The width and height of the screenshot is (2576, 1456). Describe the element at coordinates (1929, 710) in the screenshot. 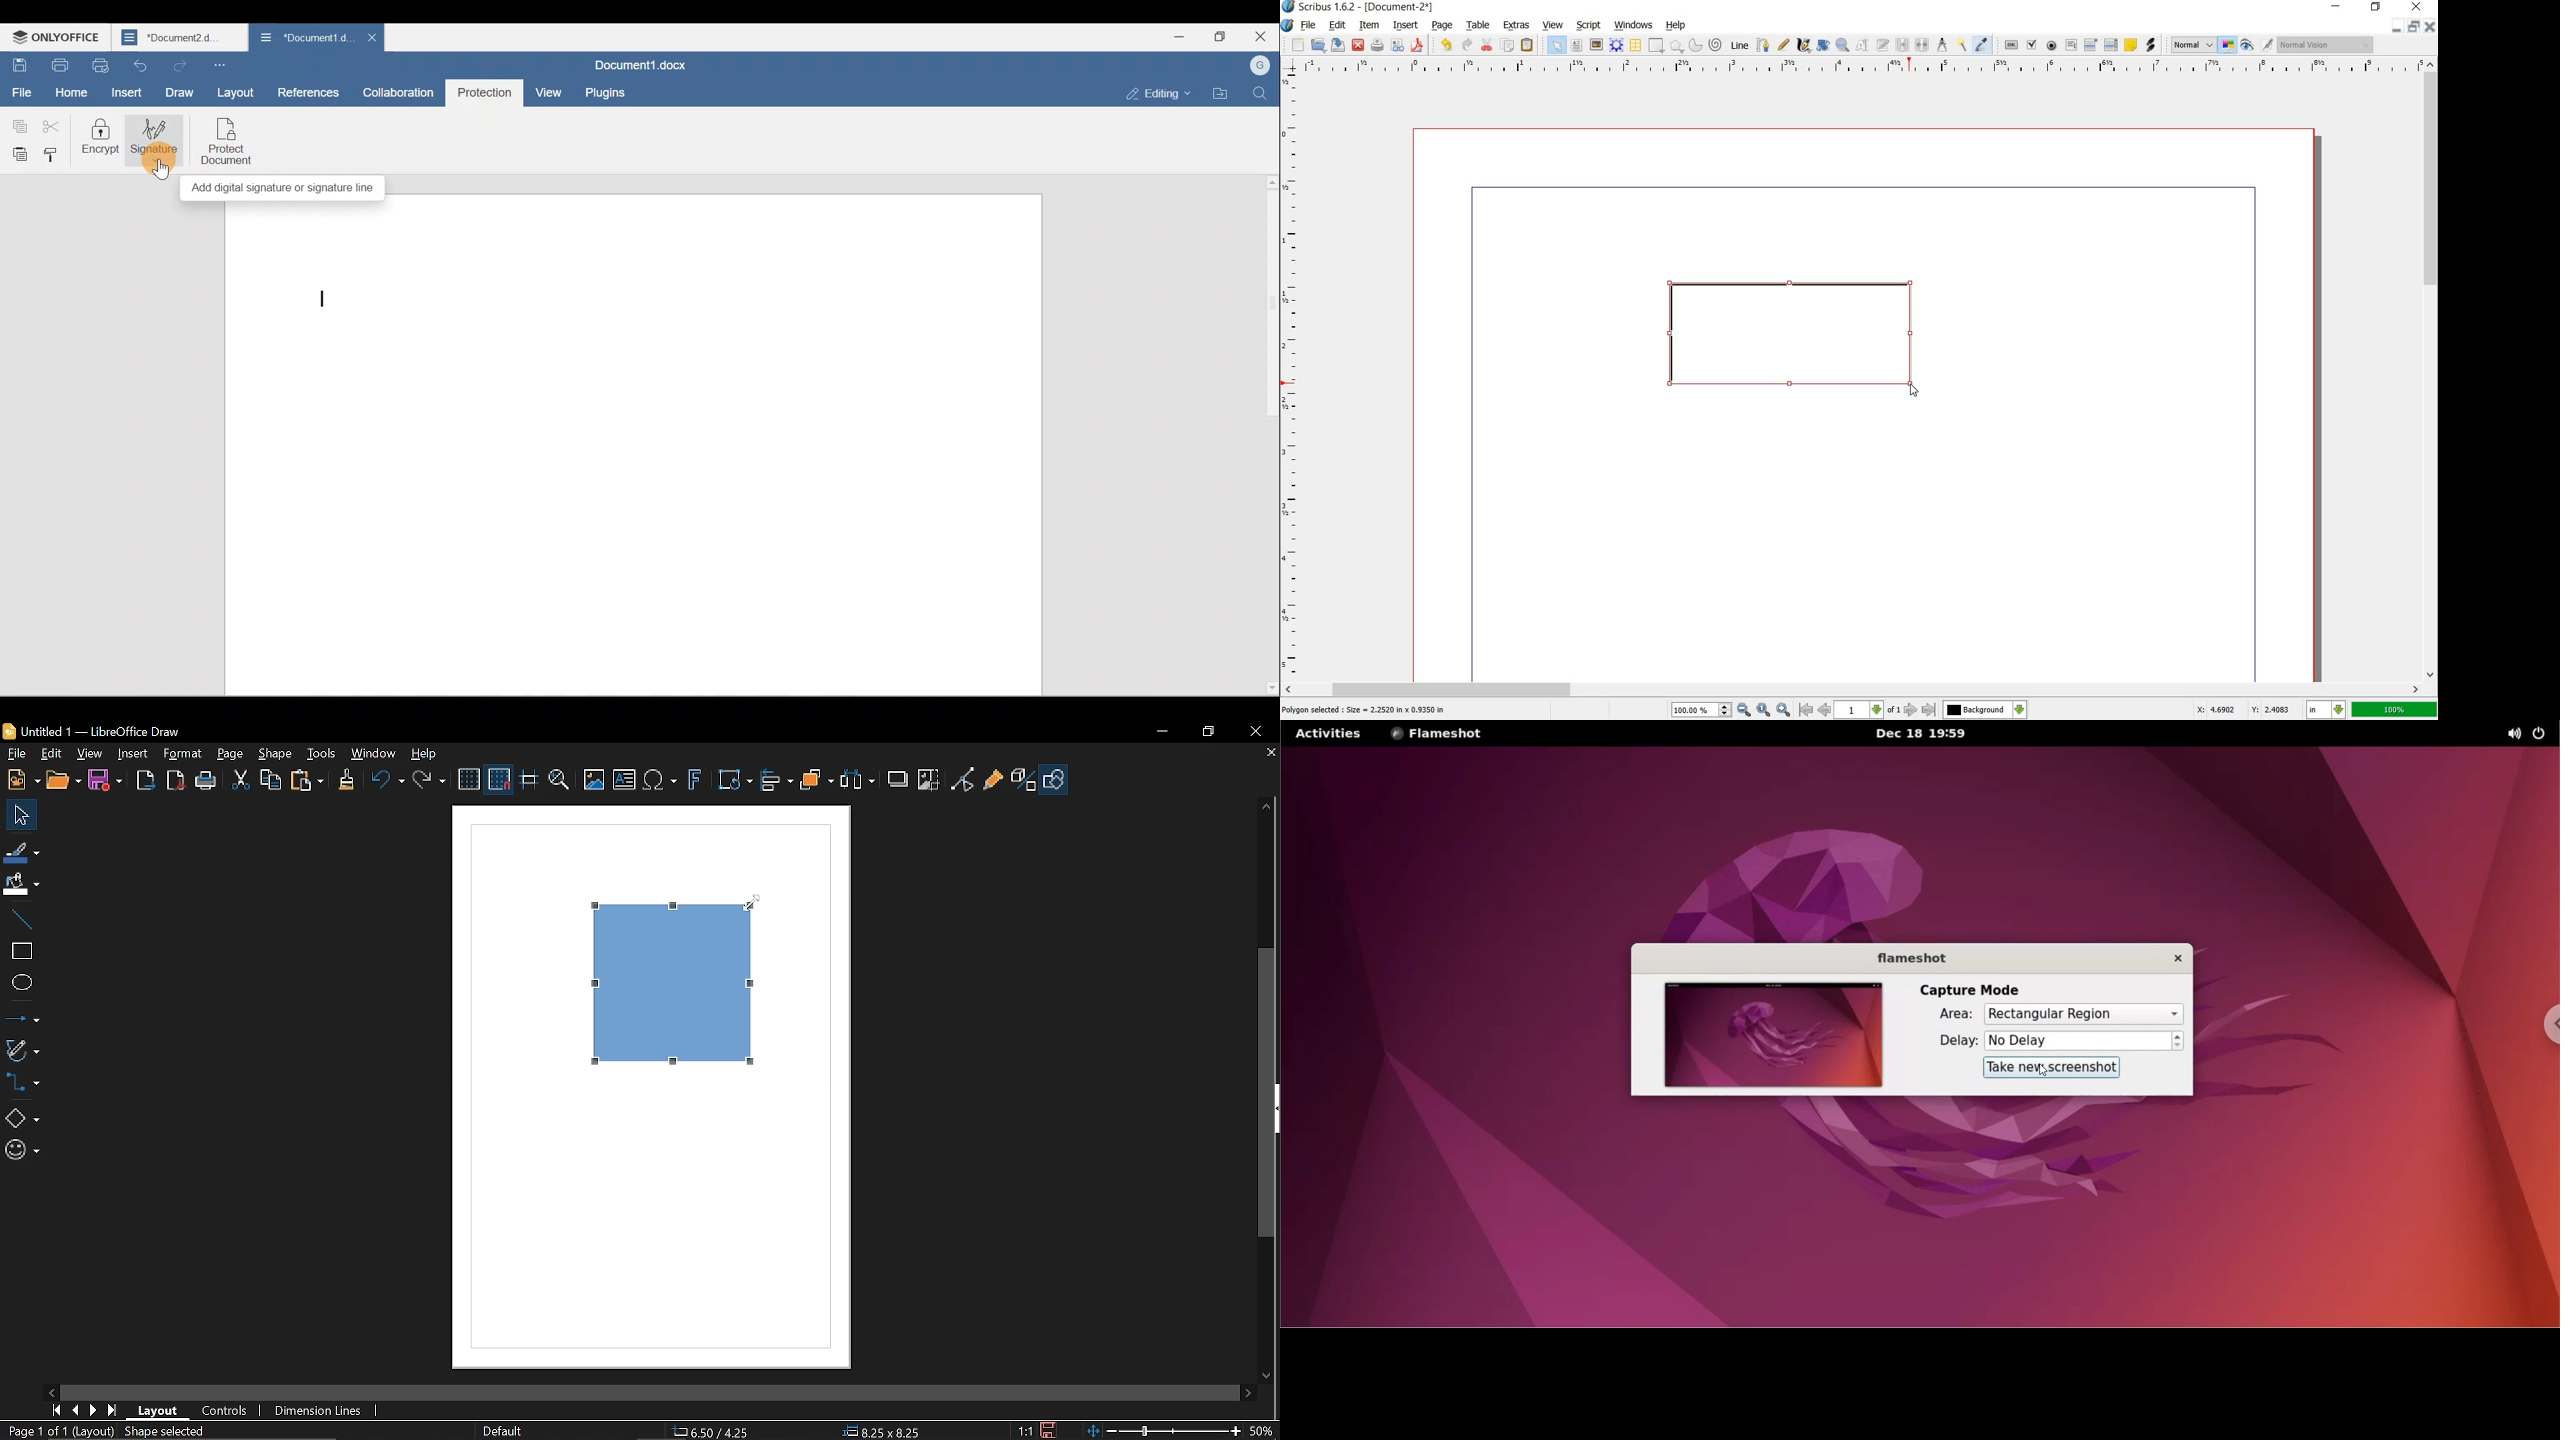

I see `go to last page` at that location.